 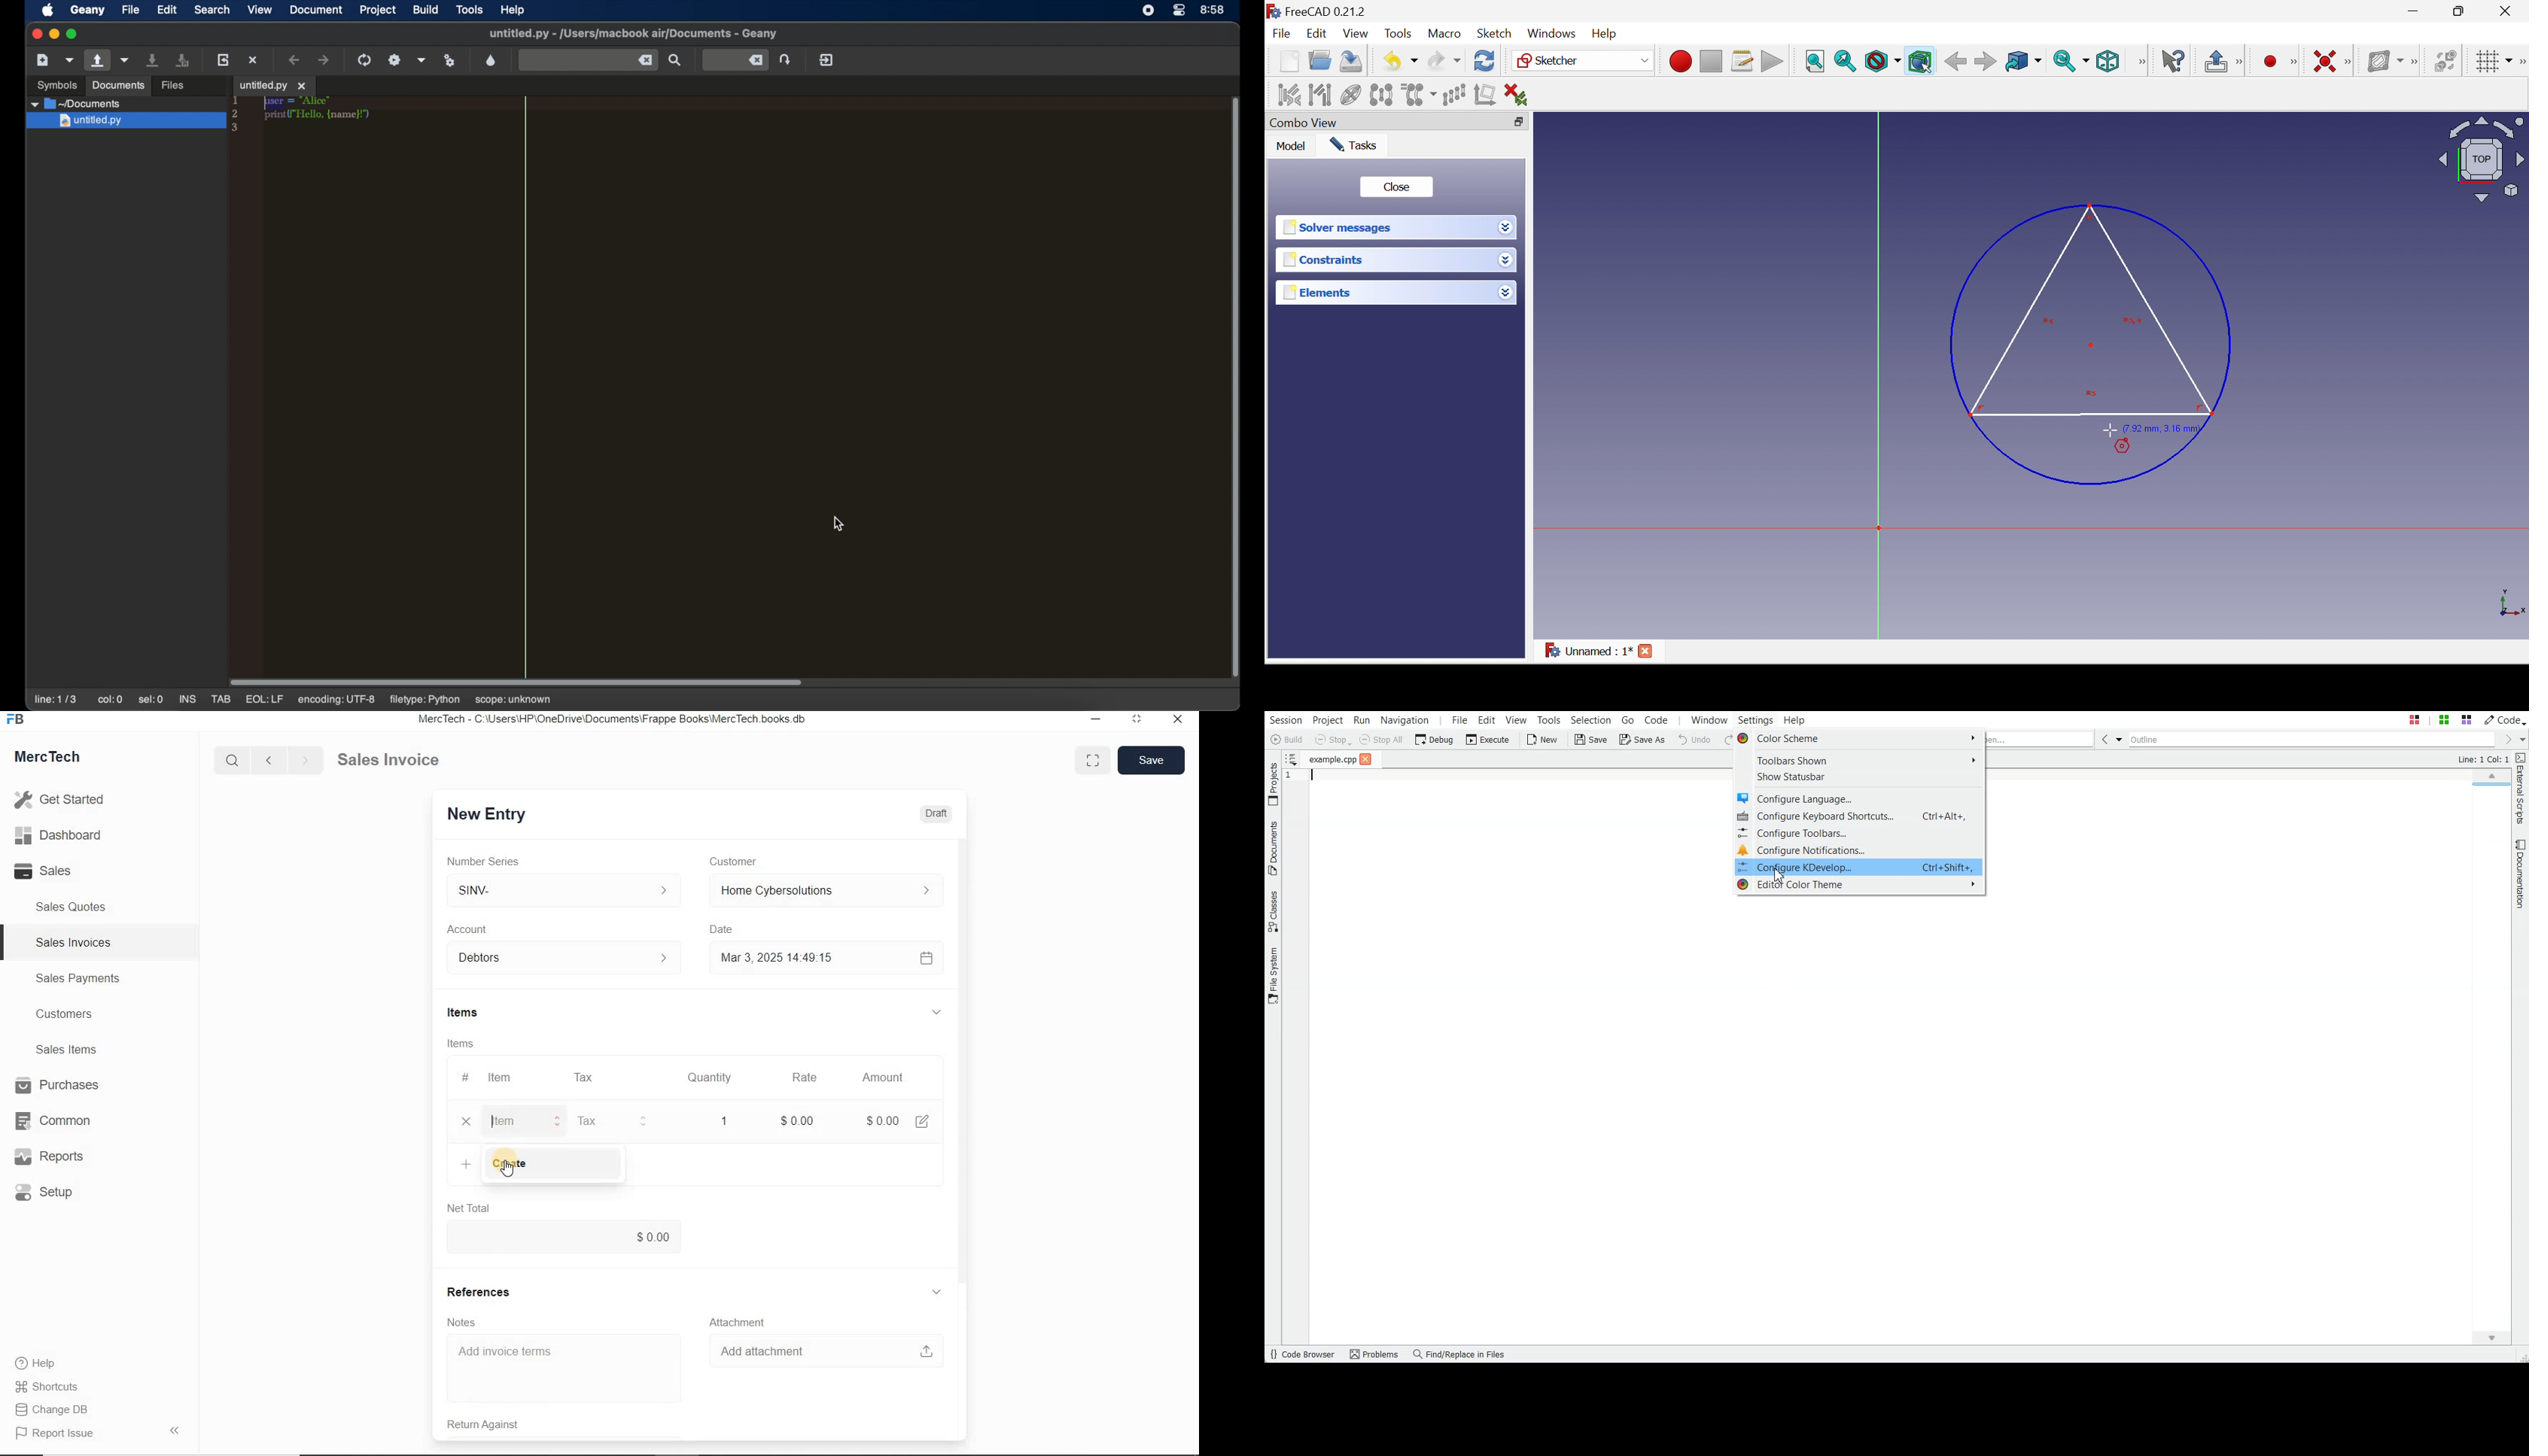 What do you see at coordinates (233, 760) in the screenshot?
I see `Search` at bounding box center [233, 760].